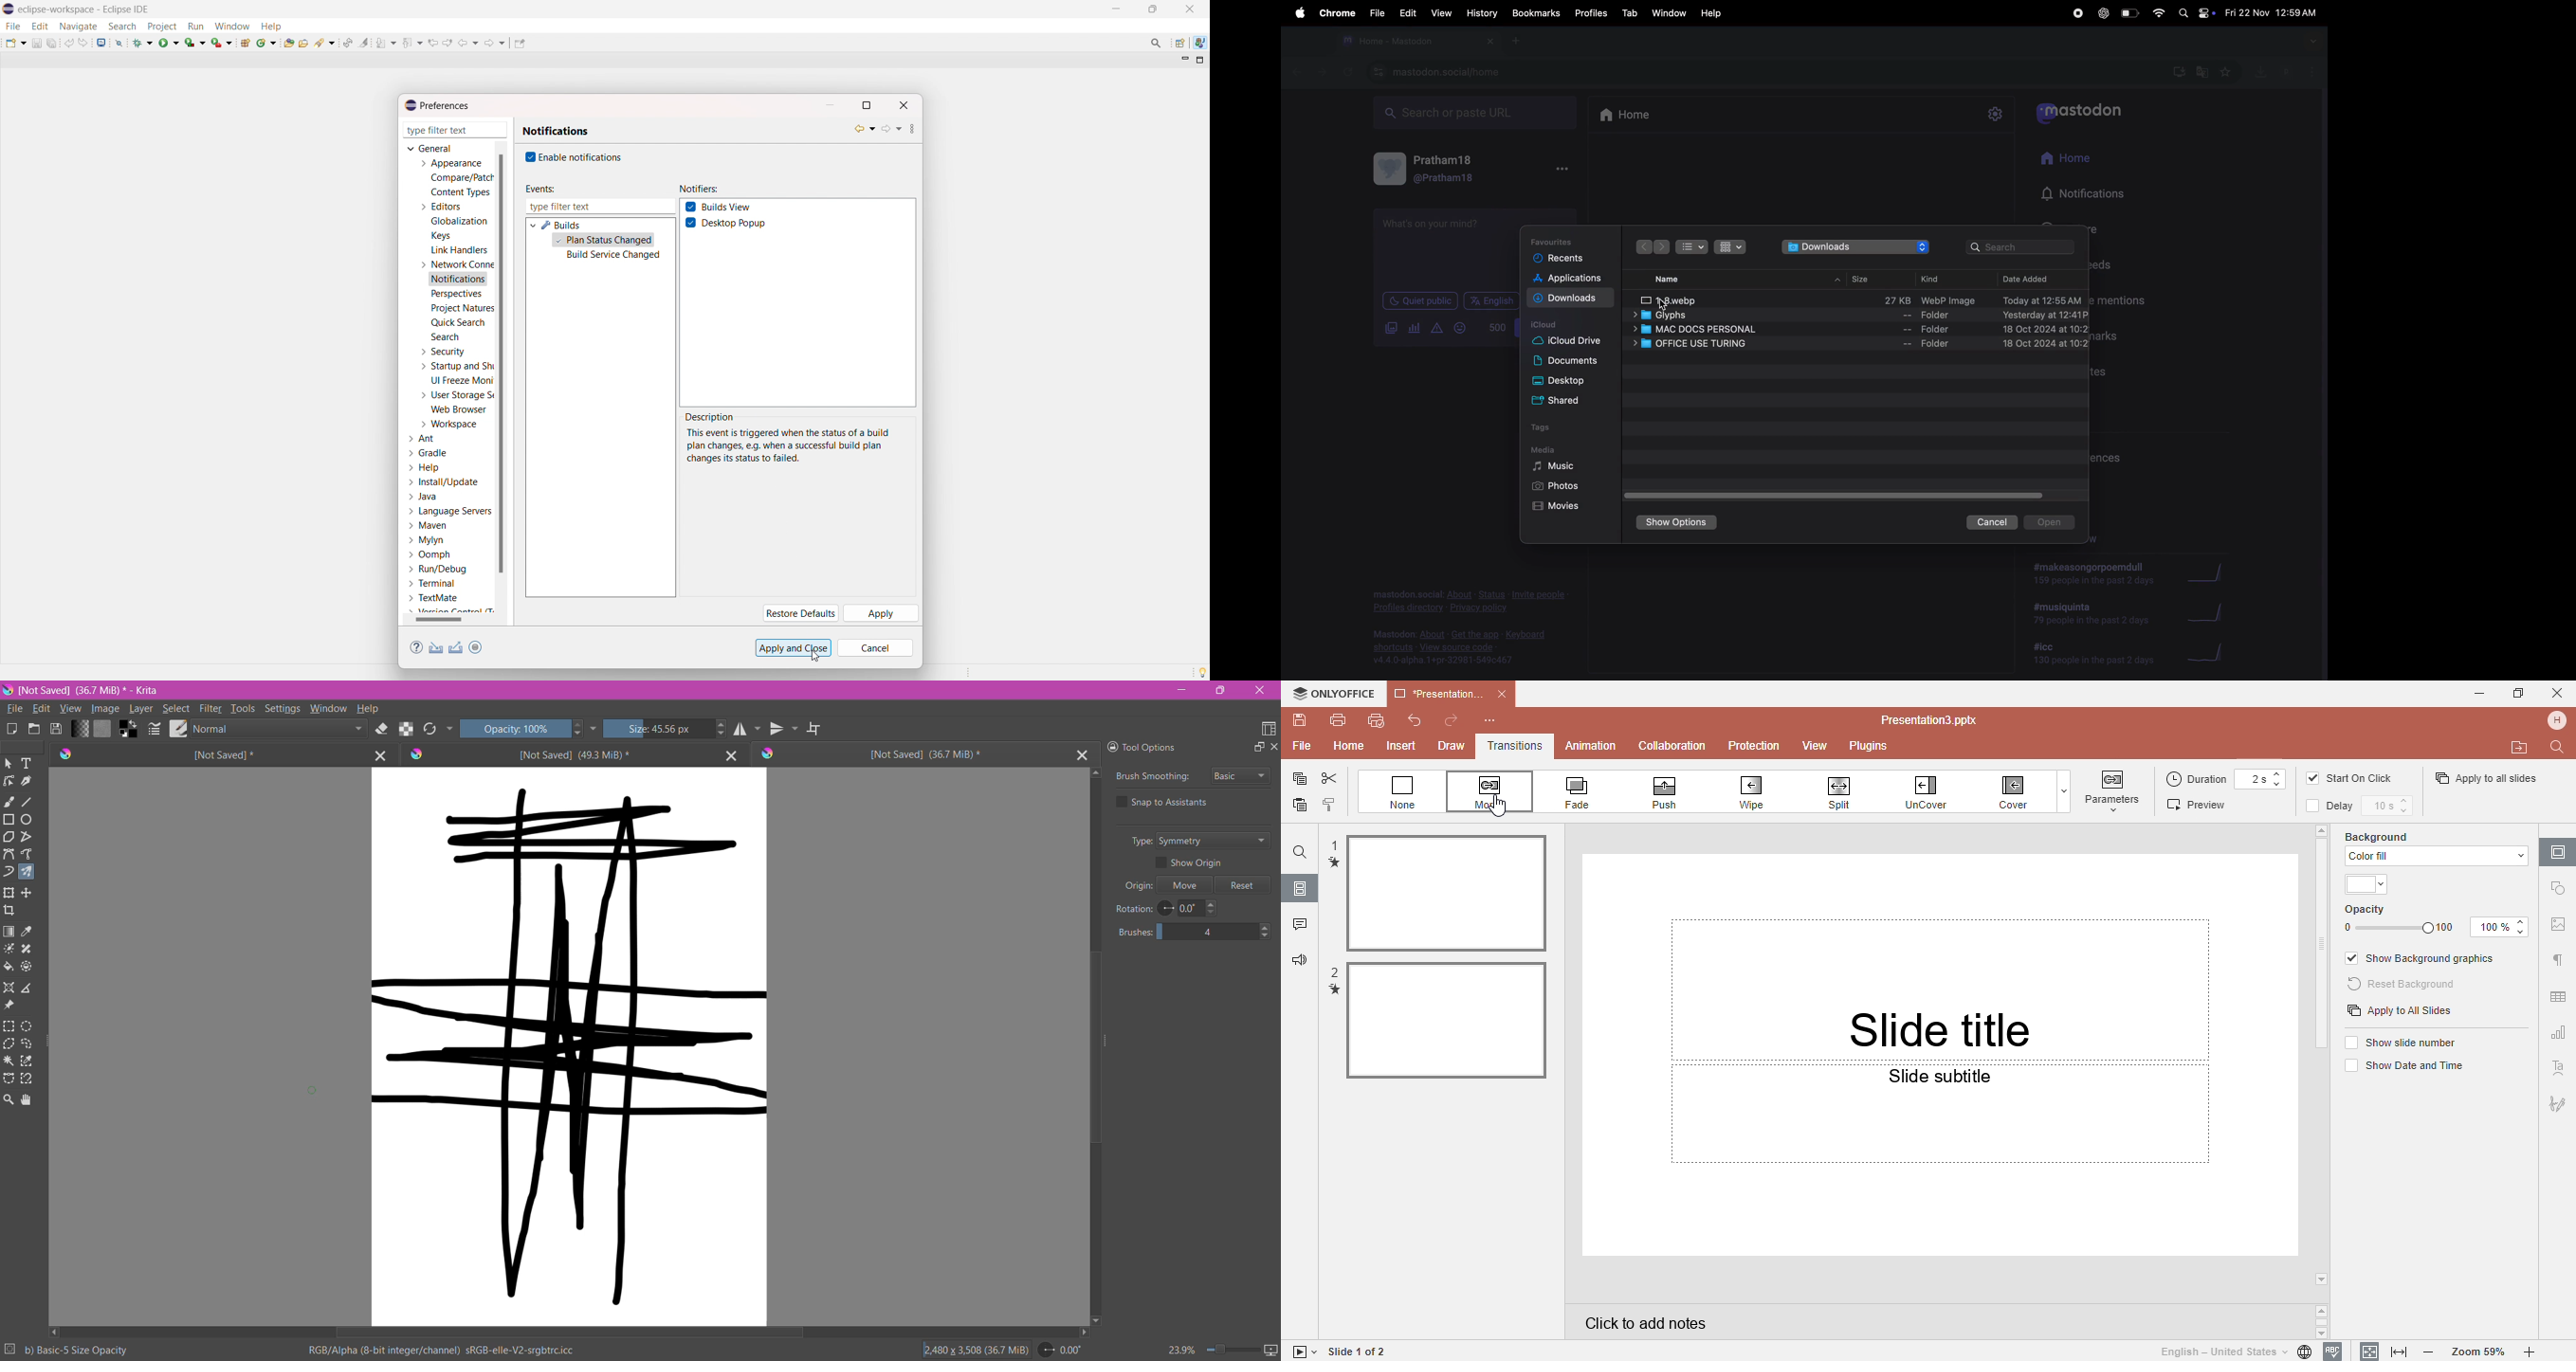 The image size is (2576, 1372). What do you see at coordinates (1492, 792) in the screenshot?
I see `Morph` at bounding box center [1492, 792].